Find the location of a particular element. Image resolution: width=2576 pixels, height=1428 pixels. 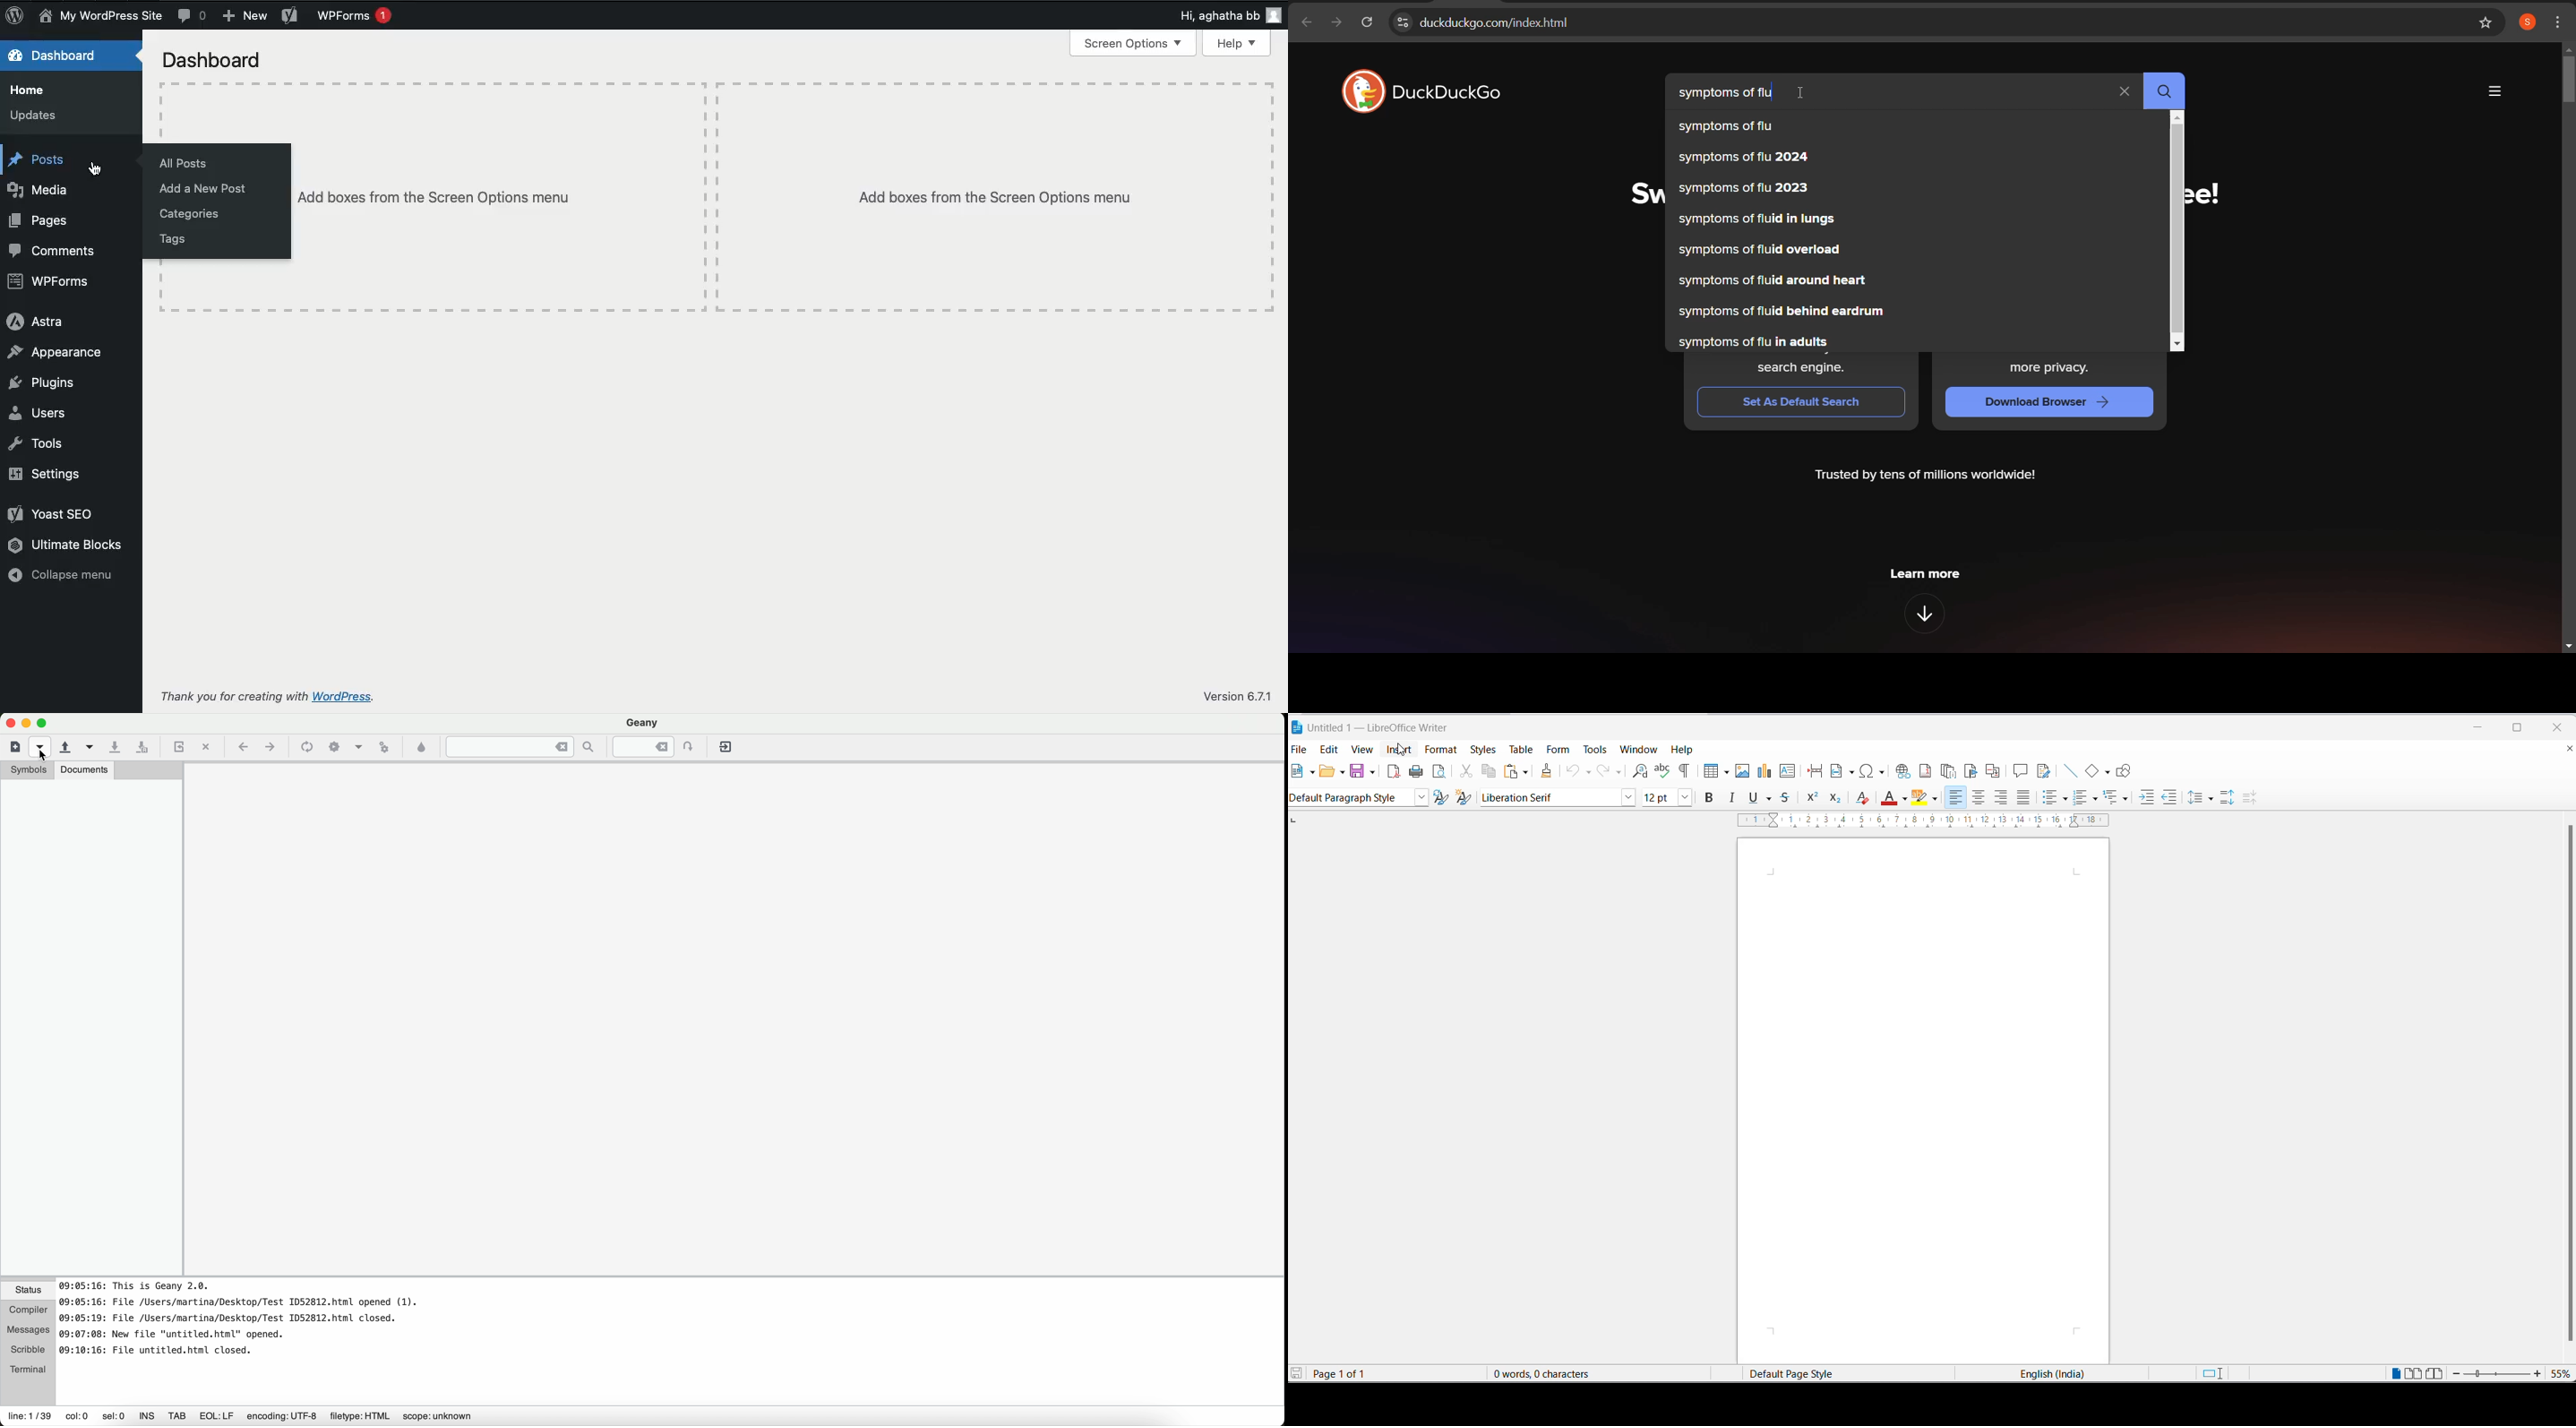

superscript is located at coordinates (1812, 797).